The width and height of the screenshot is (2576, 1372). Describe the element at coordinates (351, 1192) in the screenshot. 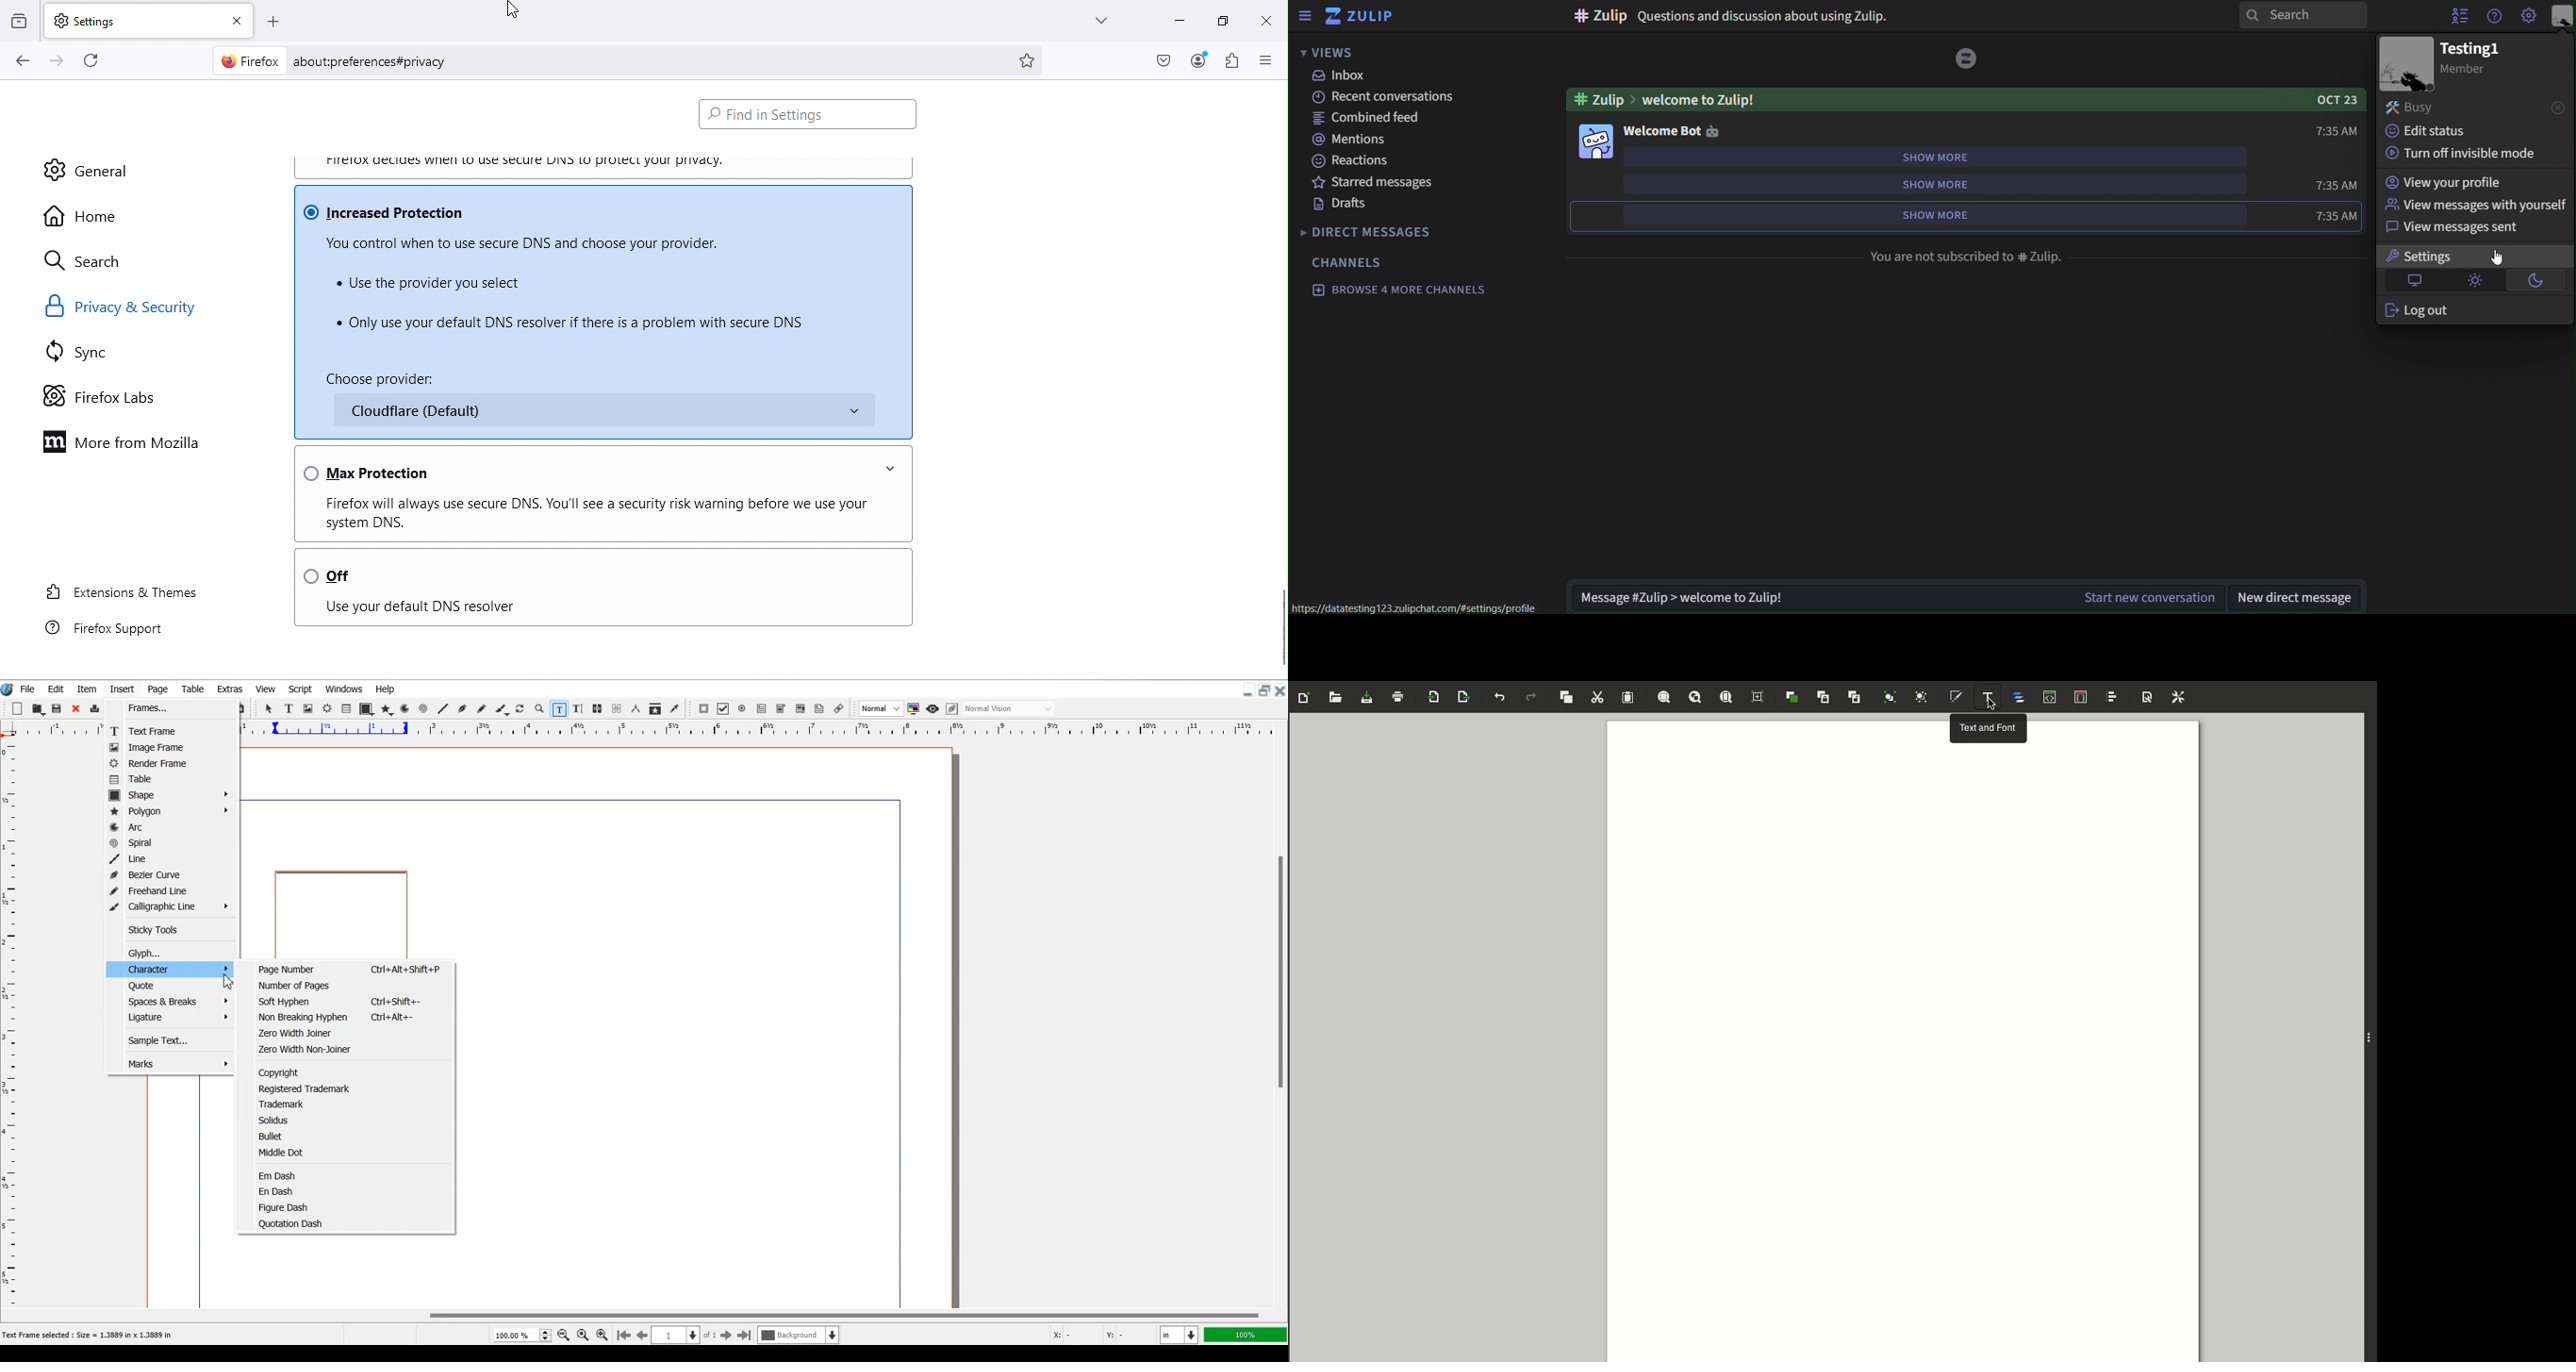

I see `En Dash` at that location.